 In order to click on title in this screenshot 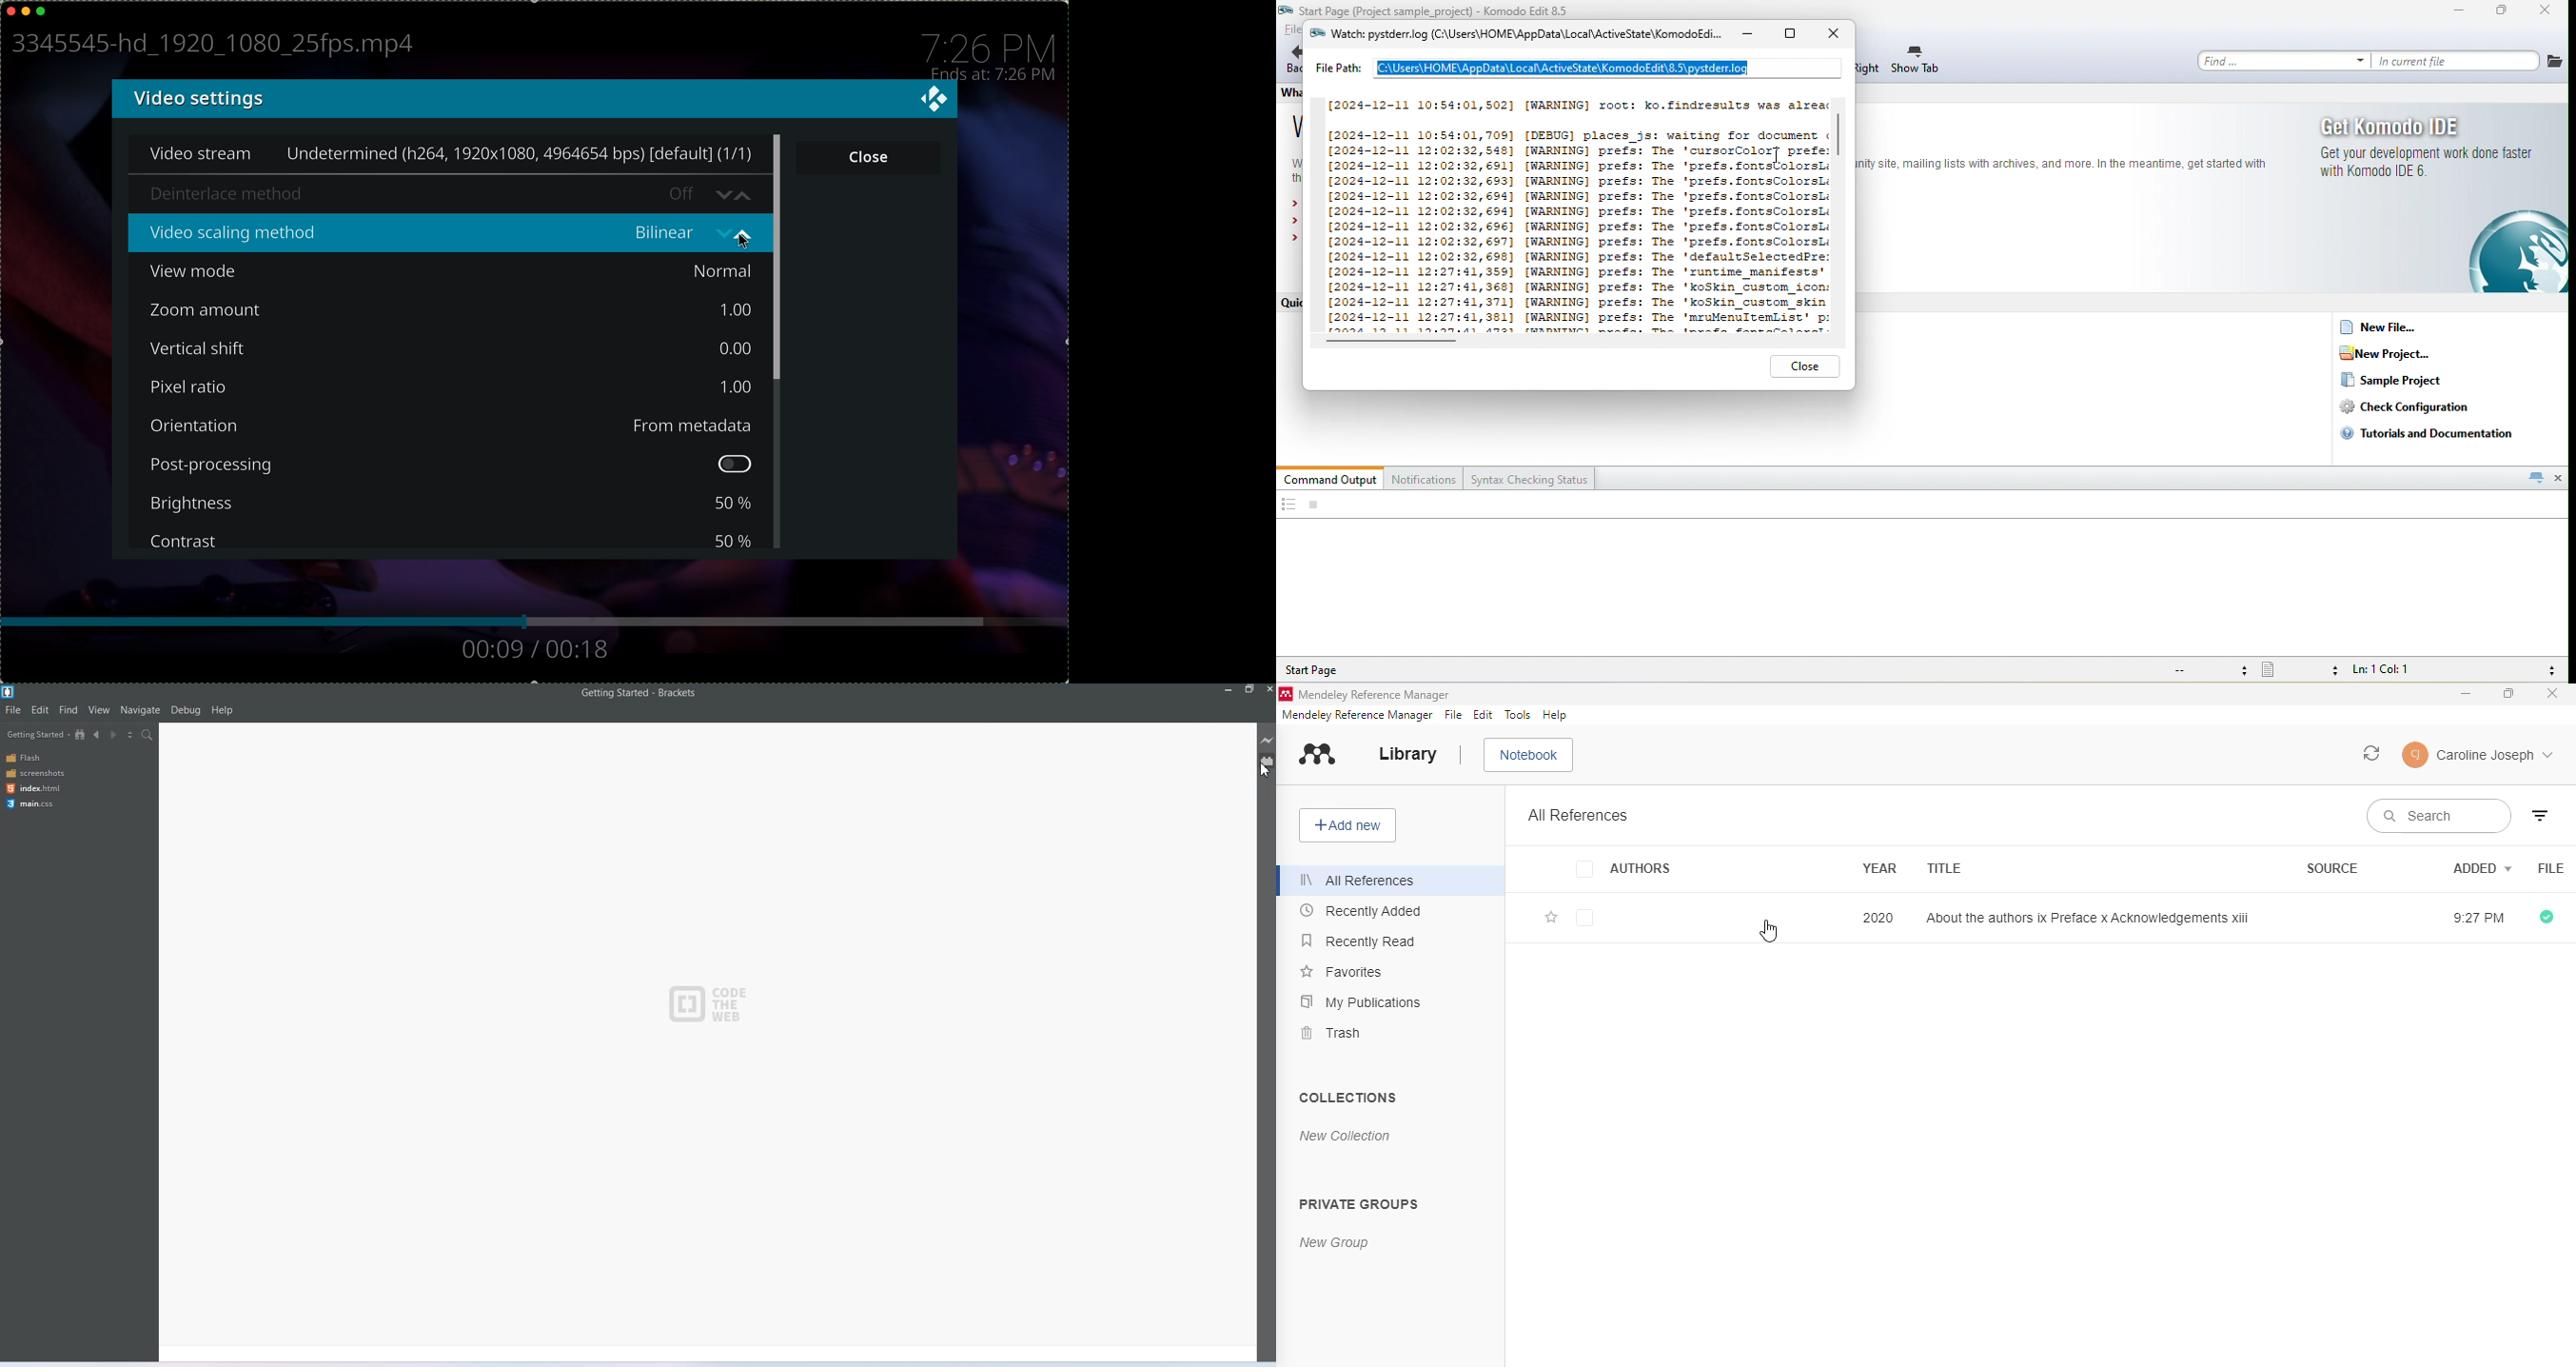, I will do `click(1943, 868)`.